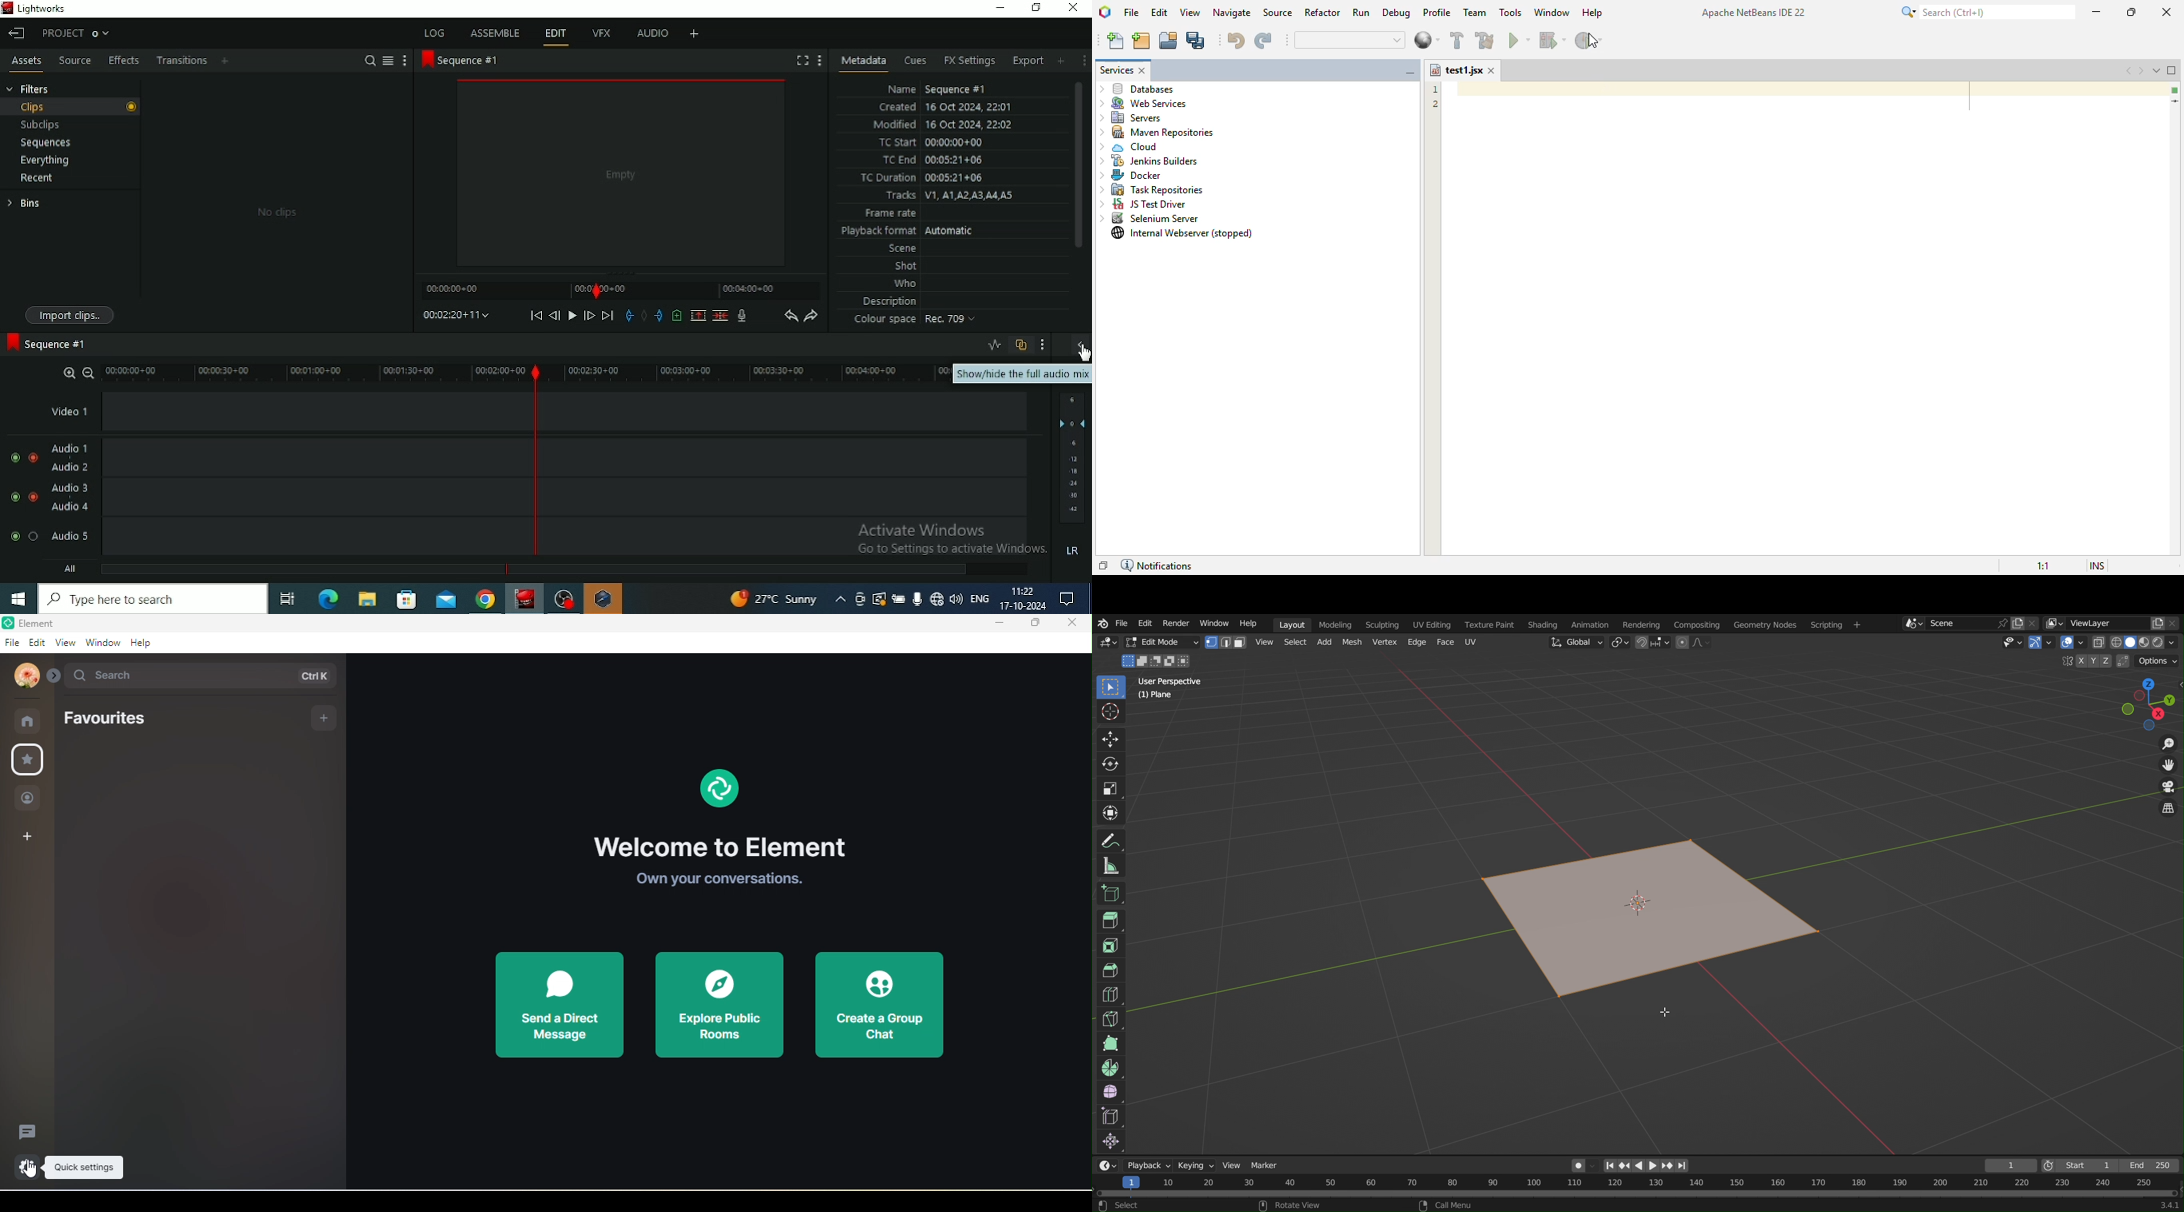  Describe the element at coordinates (1105, 11) in the screenshot. I see `logo` at that location.